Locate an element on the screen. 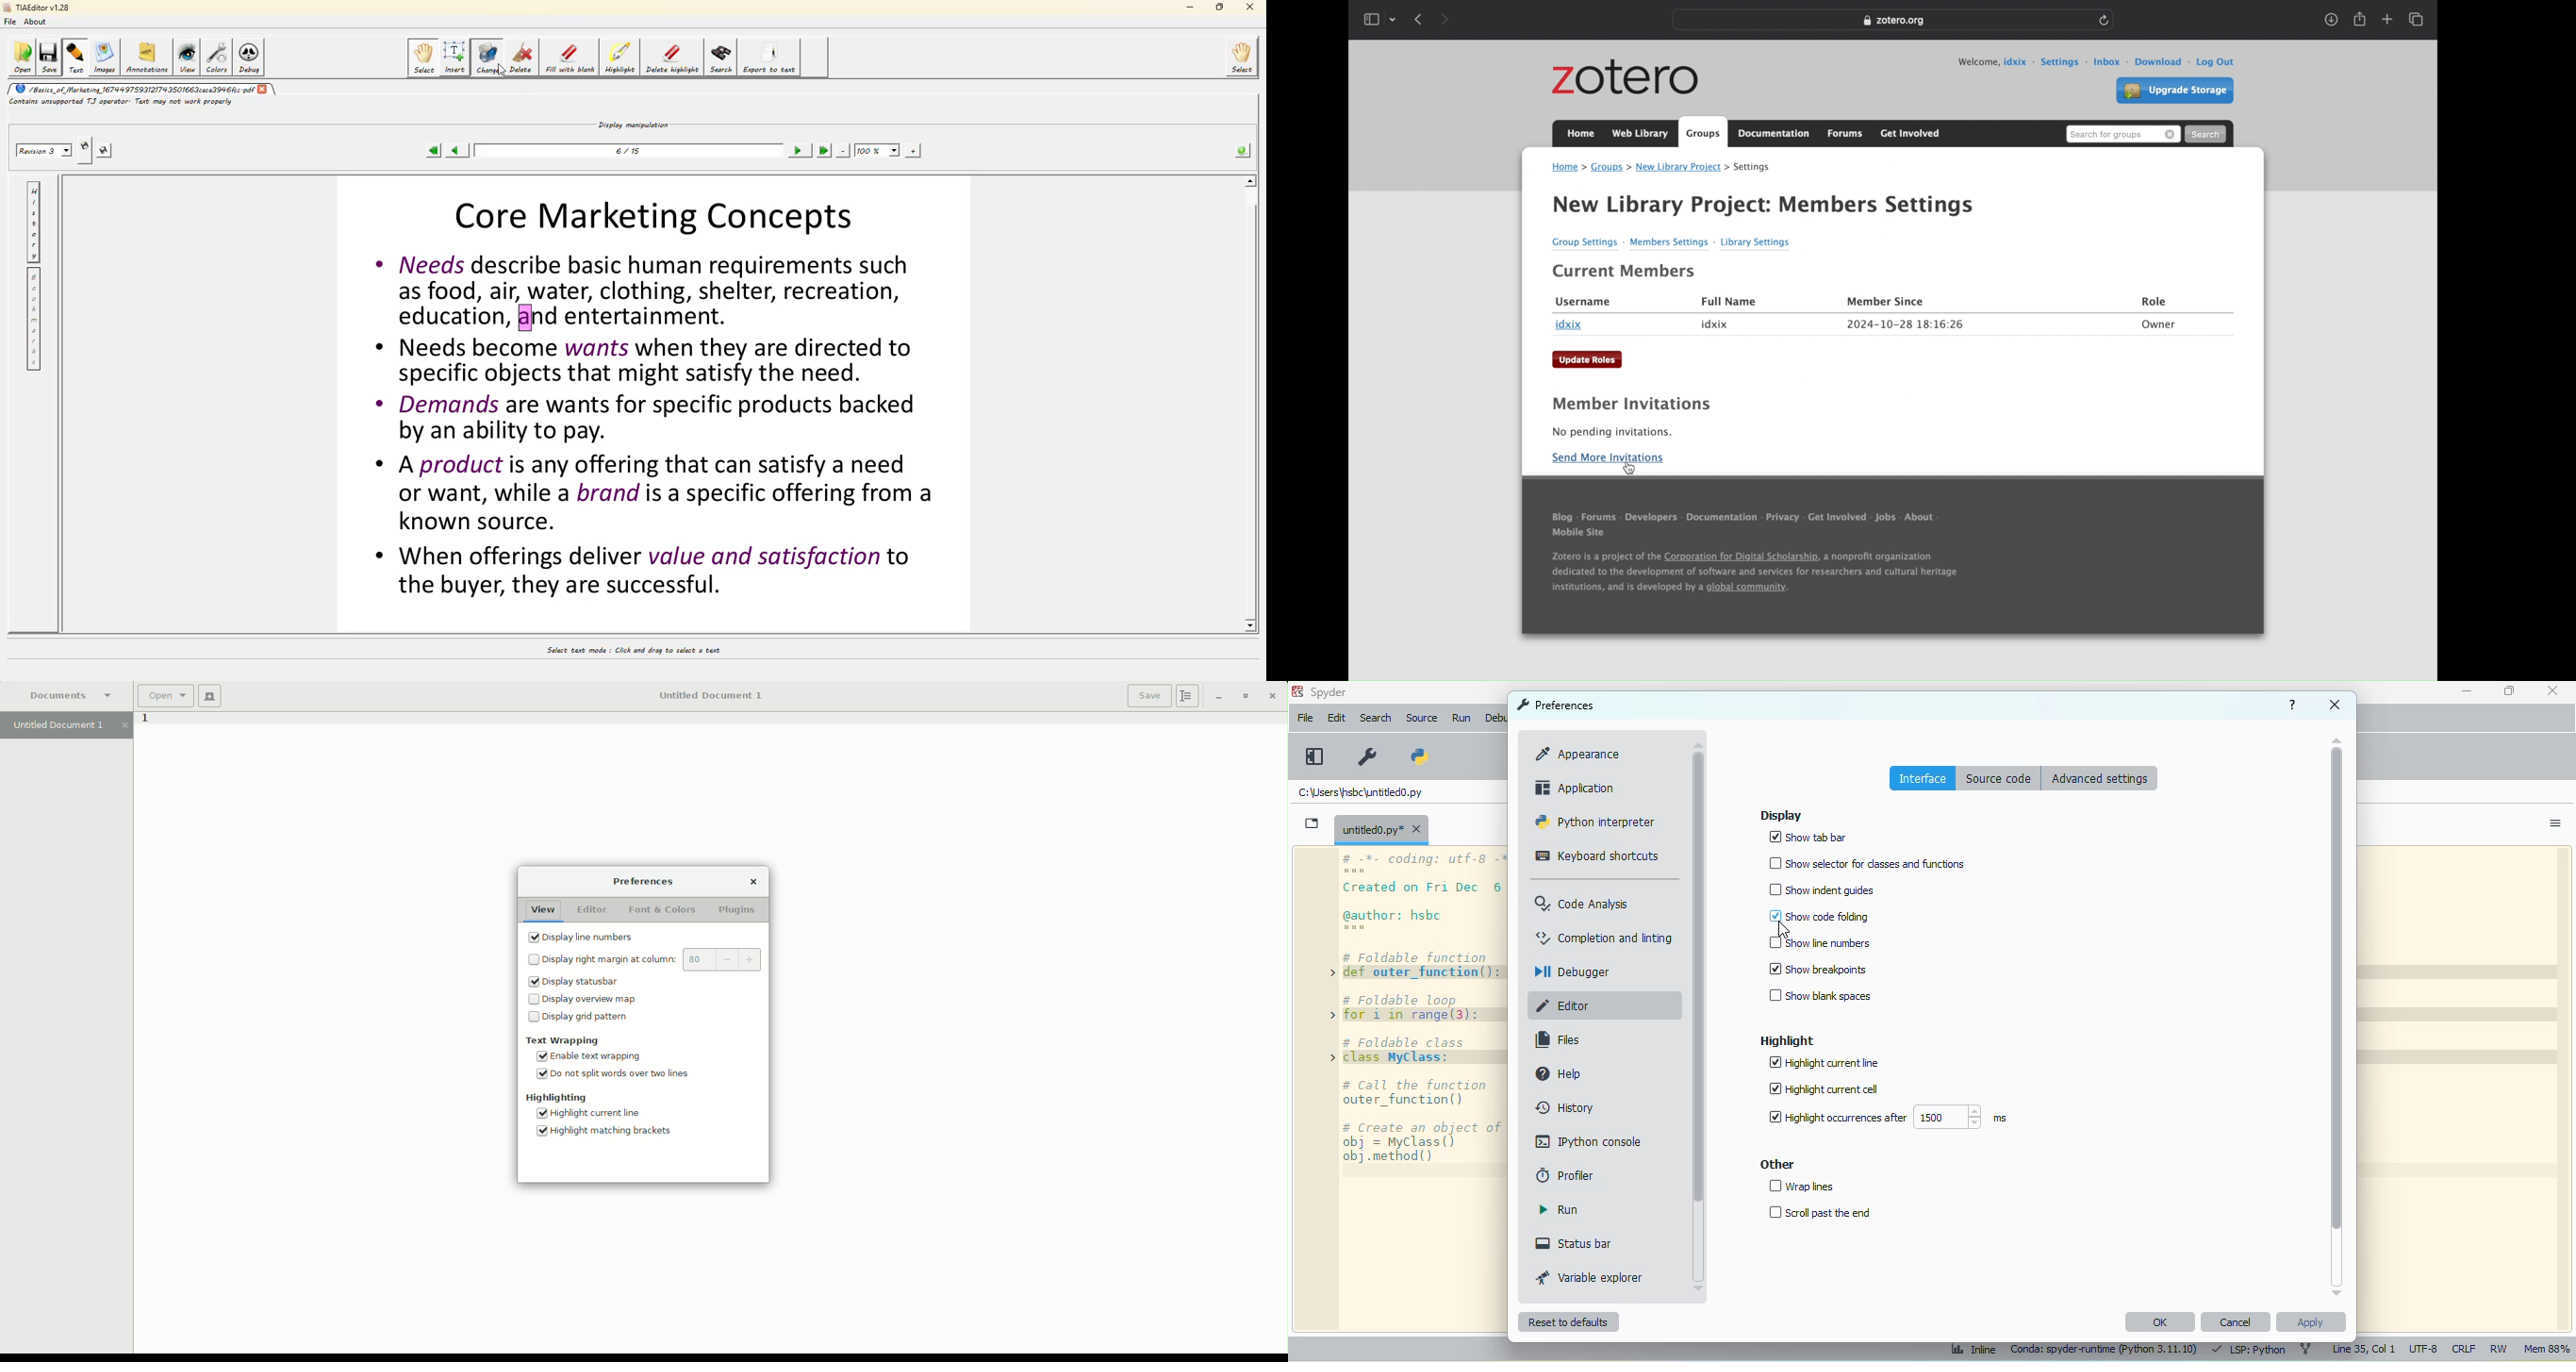  vertical scroll bar is located at coordinates (2337, 990).